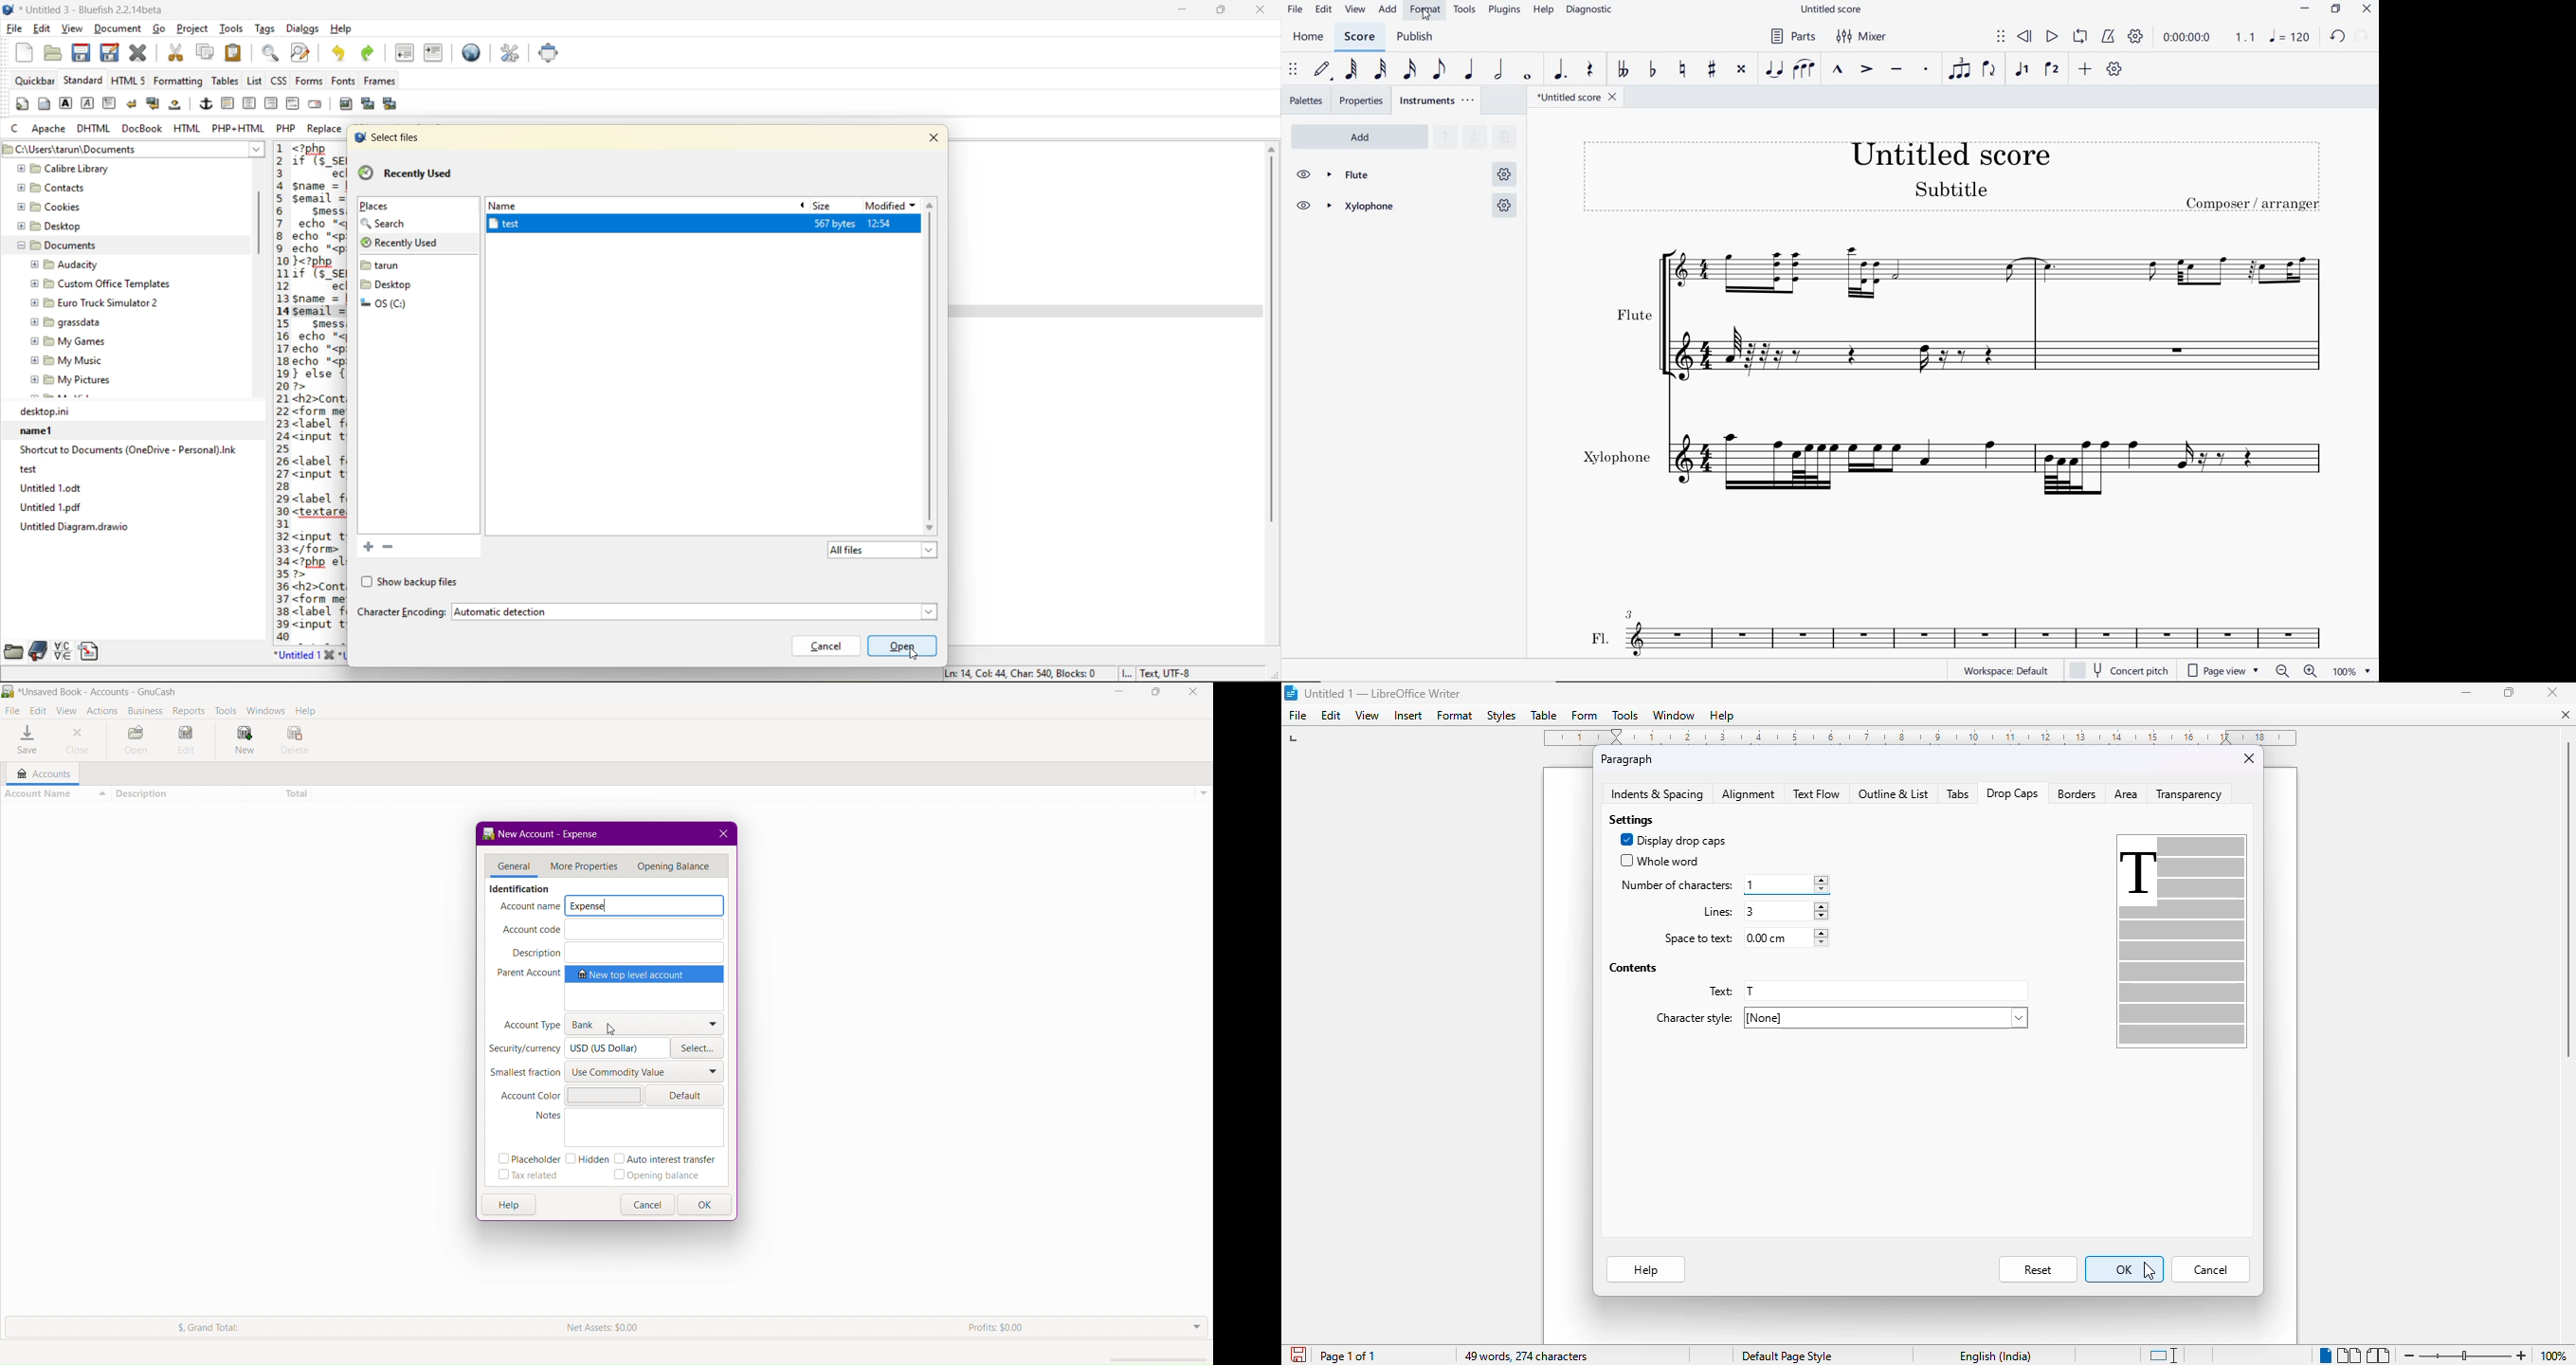 Image resolution: width=2576 pixels, height=1372 pixels. What do you see at coordinates (879, 552) in the screenshot?
I see `all files` at bounding box center [879, 552].